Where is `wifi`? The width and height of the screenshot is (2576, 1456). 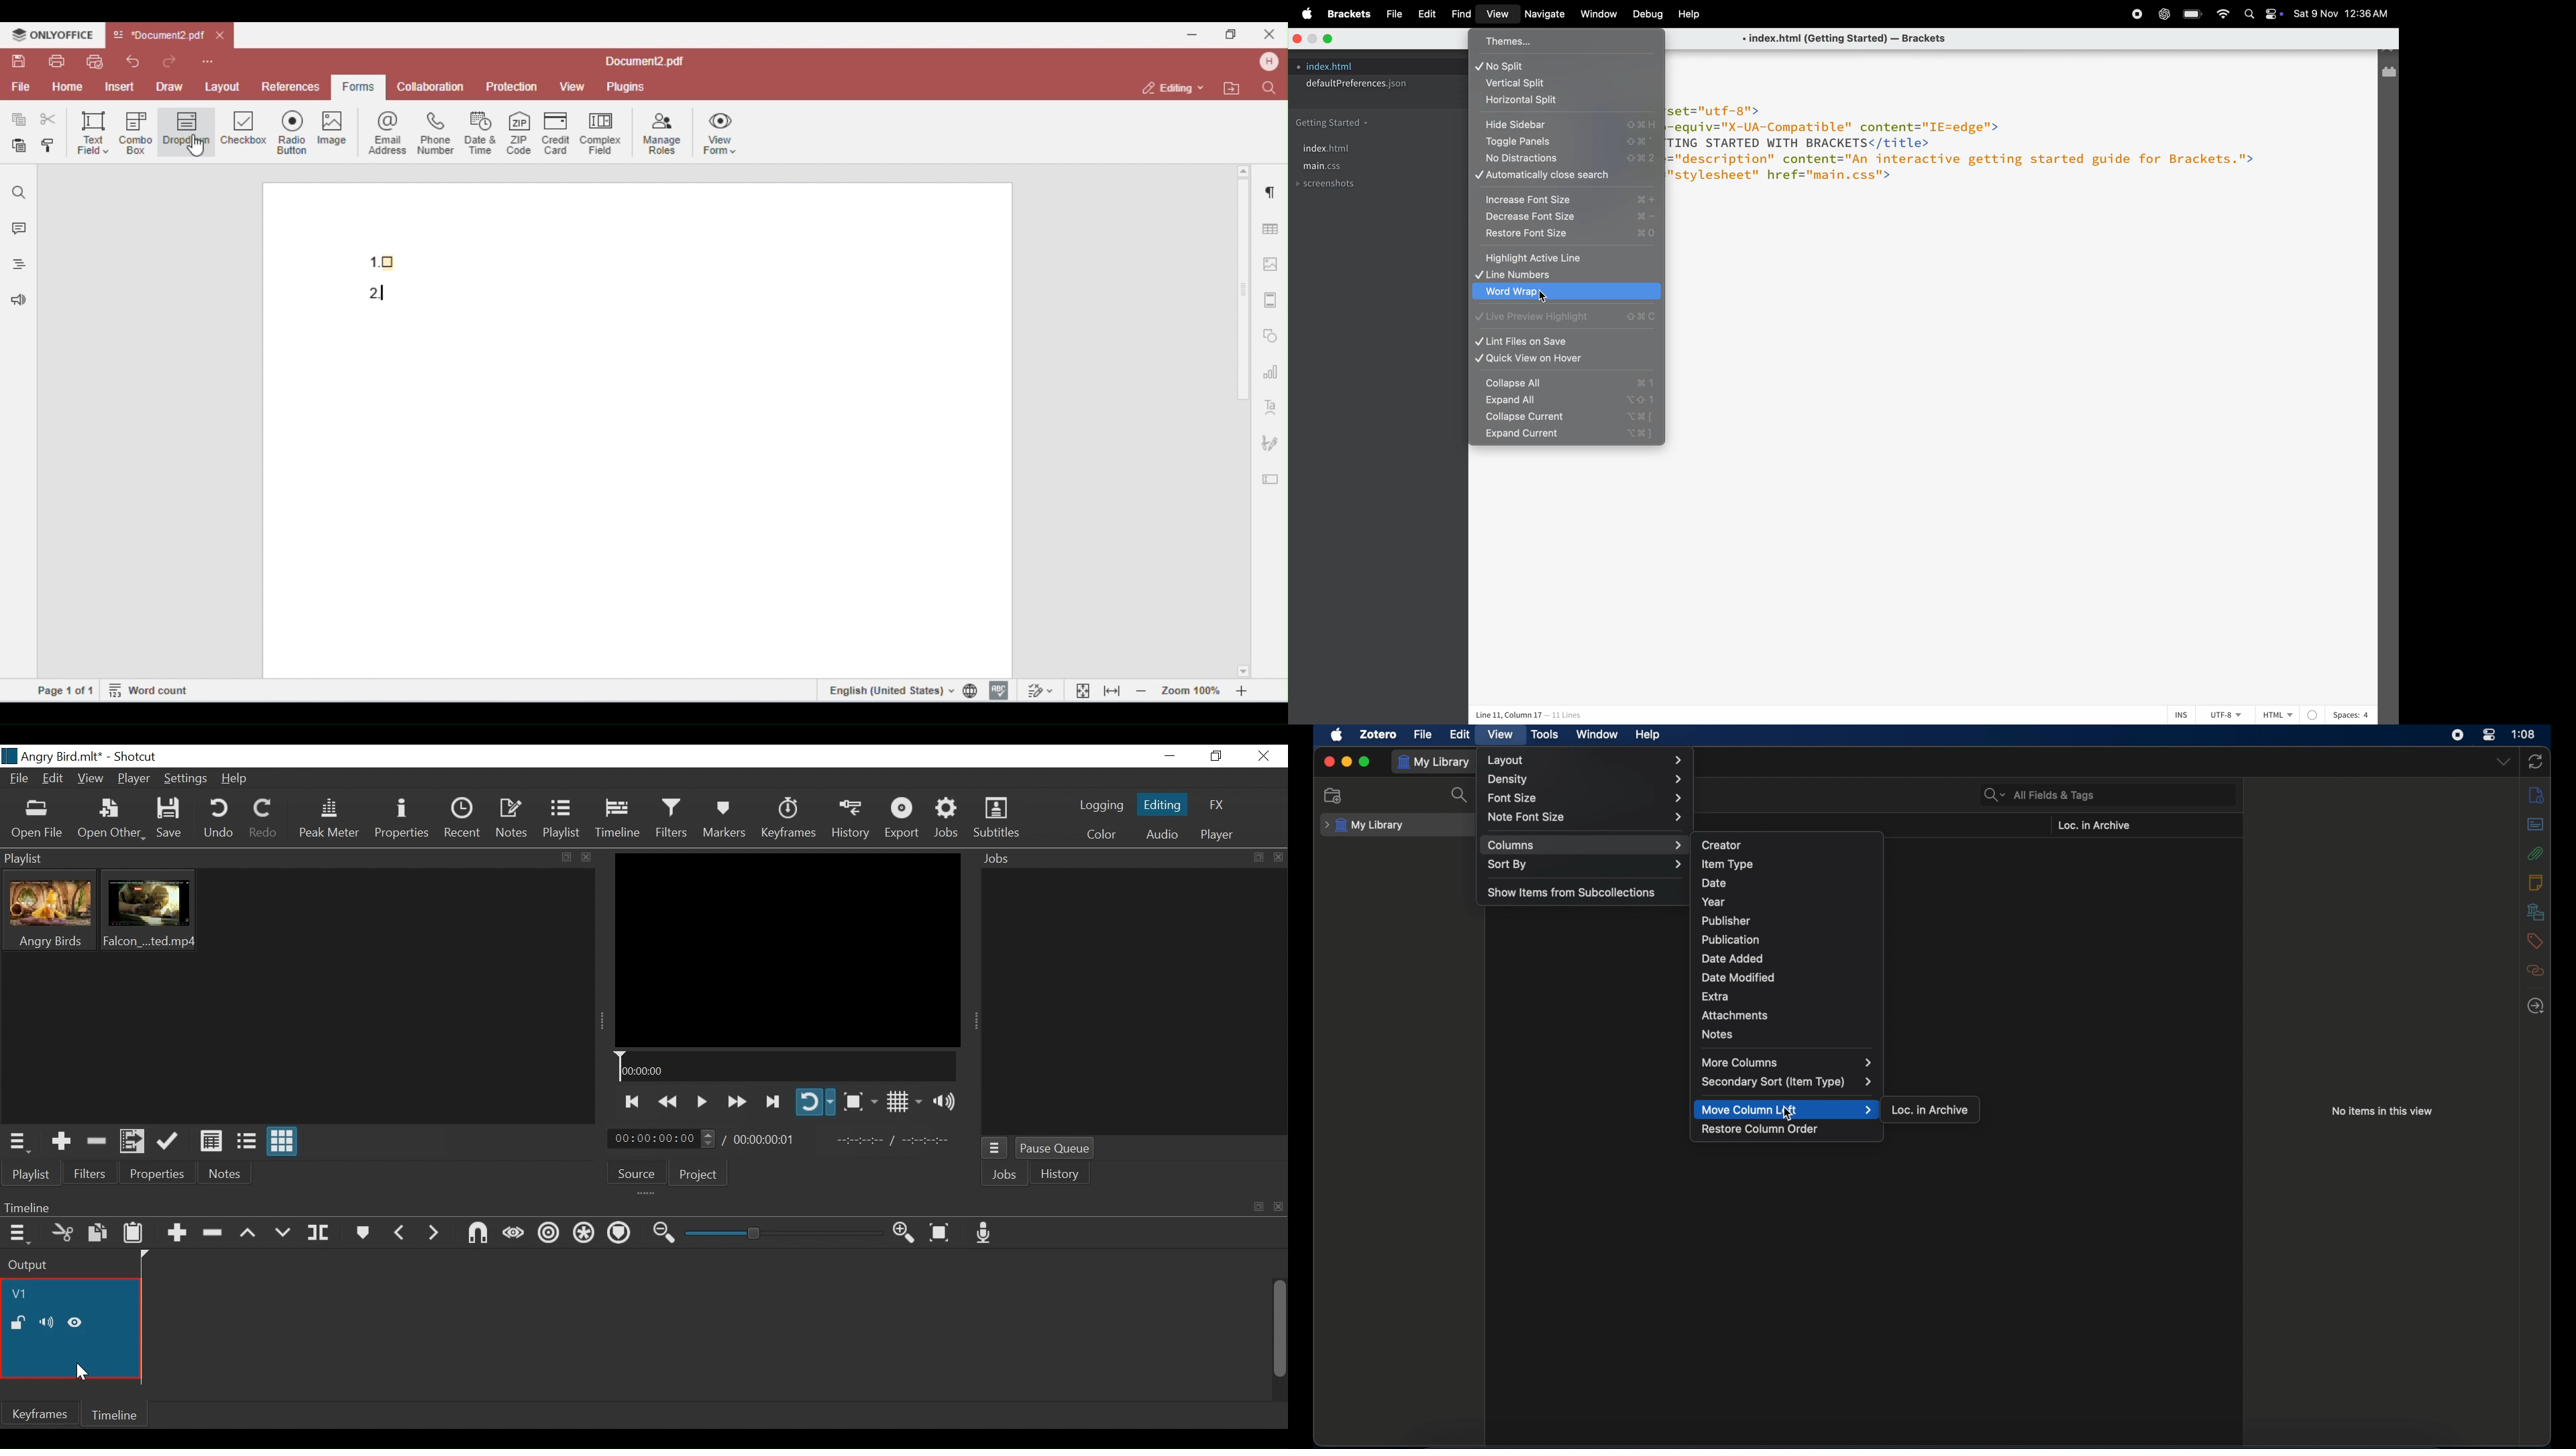
wifi is located at coordinates (2224, 16).